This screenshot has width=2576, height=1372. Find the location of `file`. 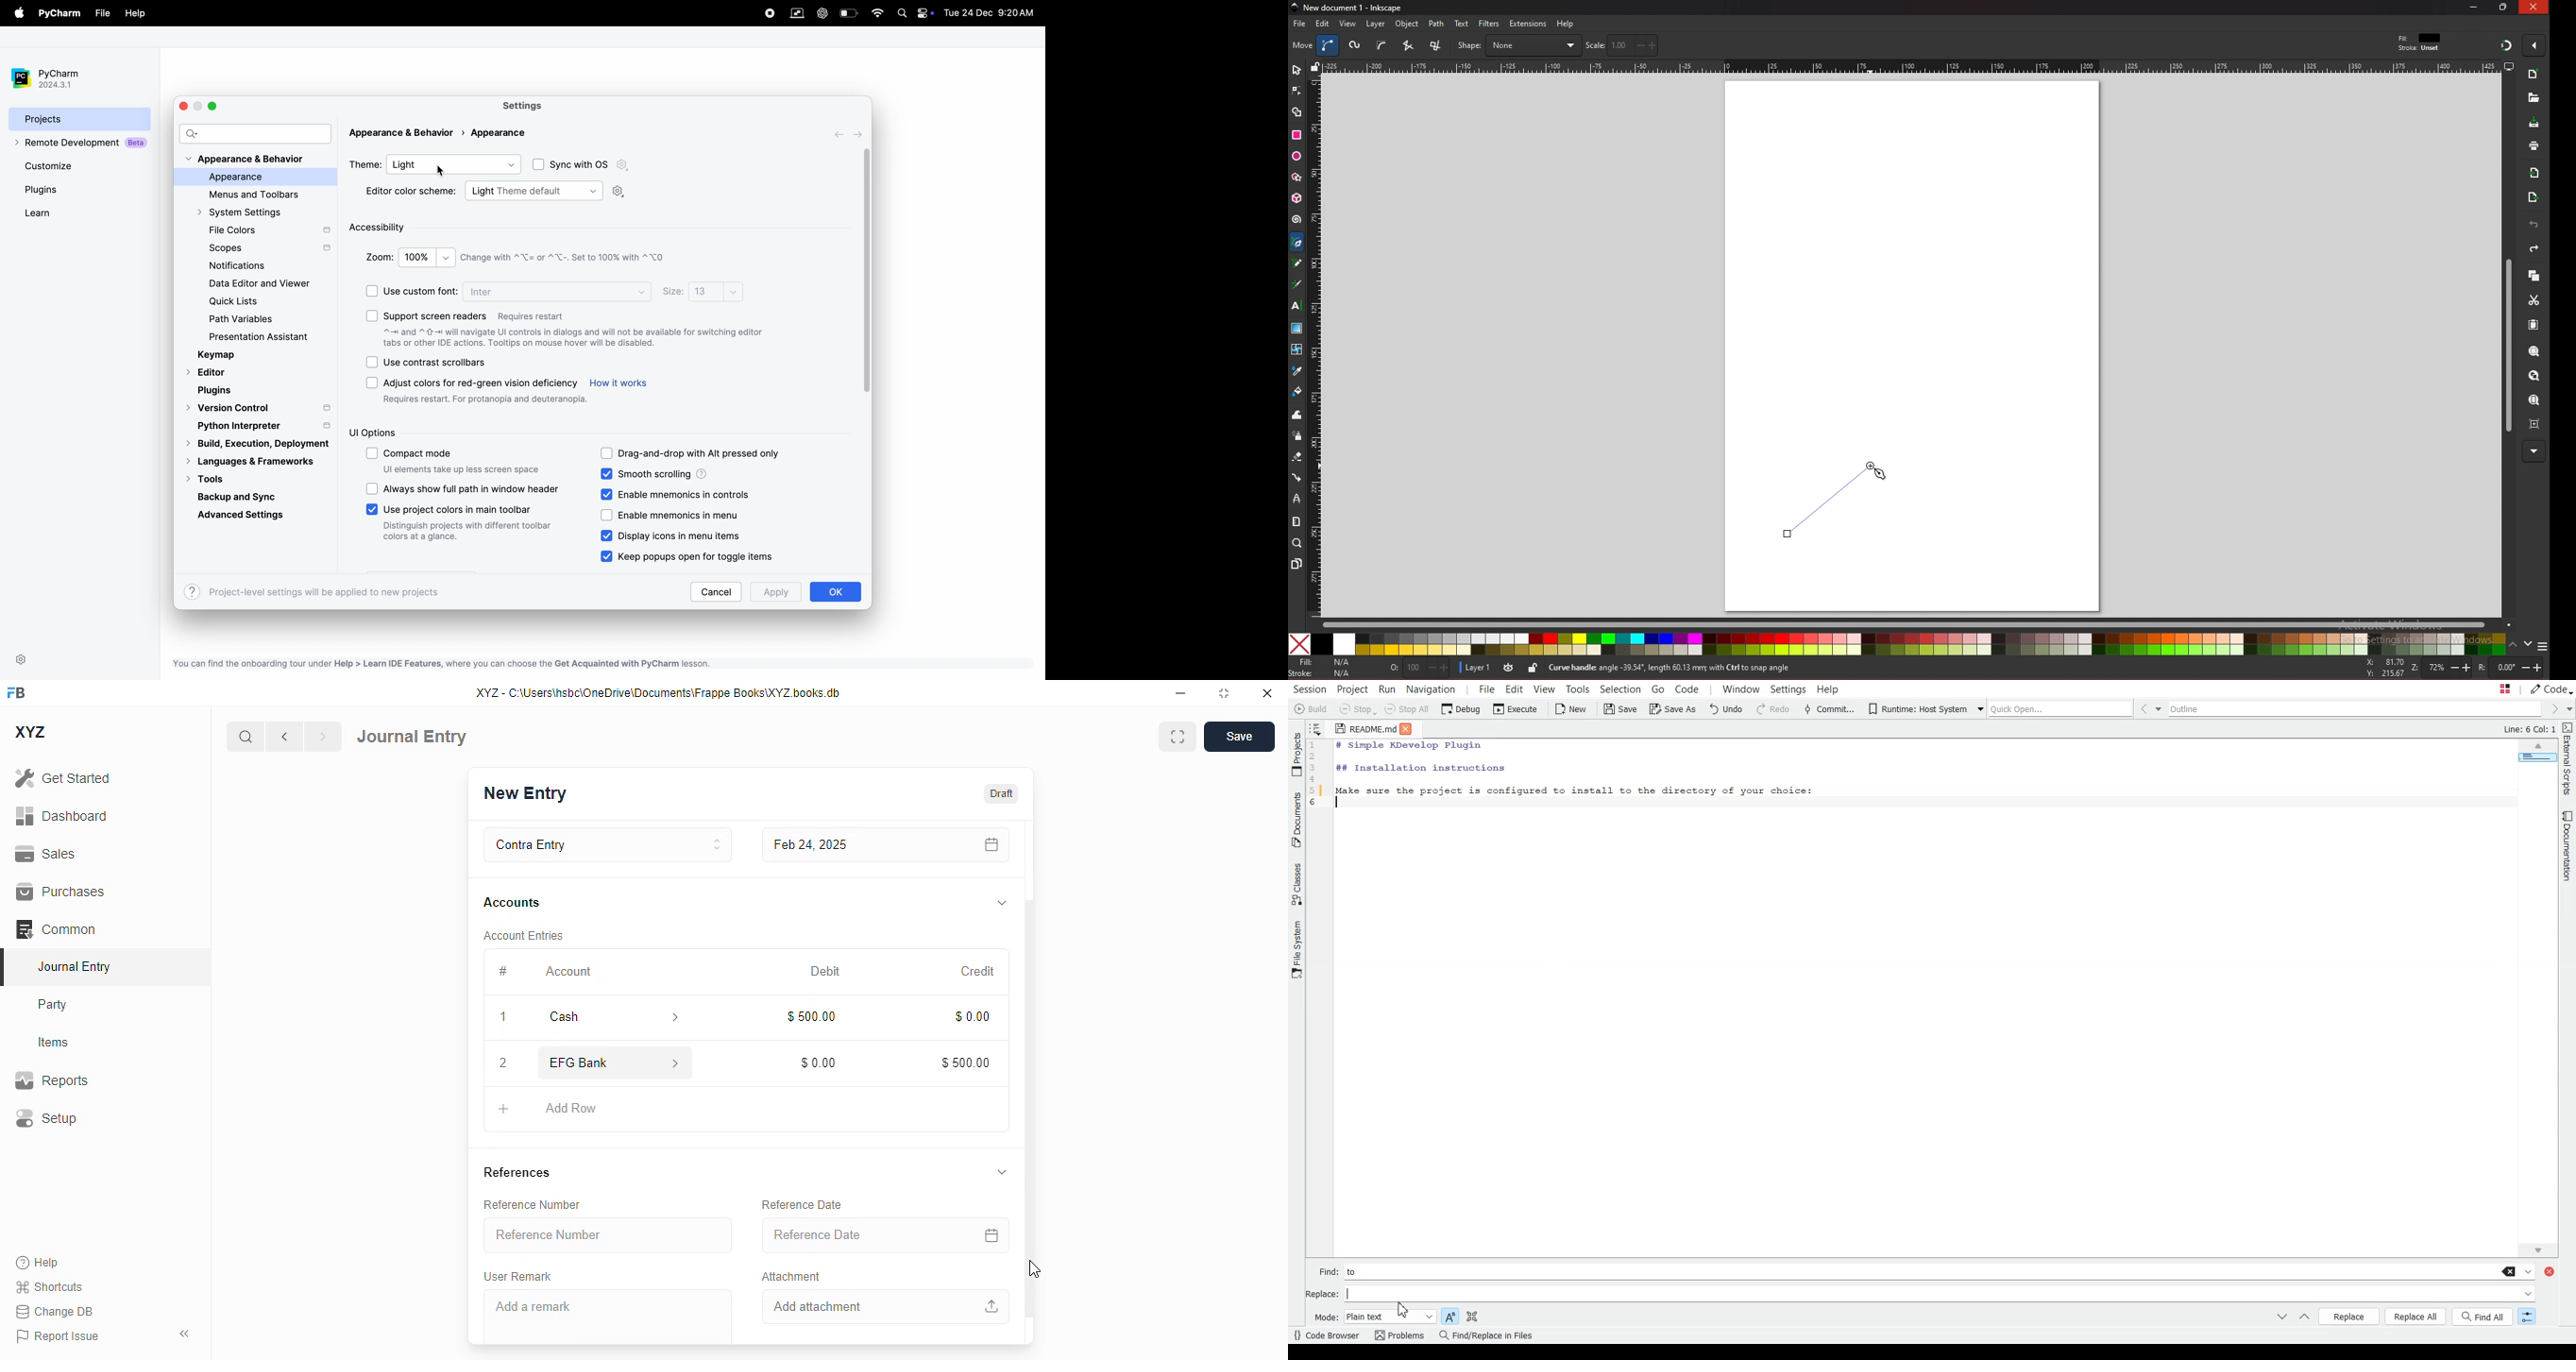

file is located at coordinates (1299, 24).